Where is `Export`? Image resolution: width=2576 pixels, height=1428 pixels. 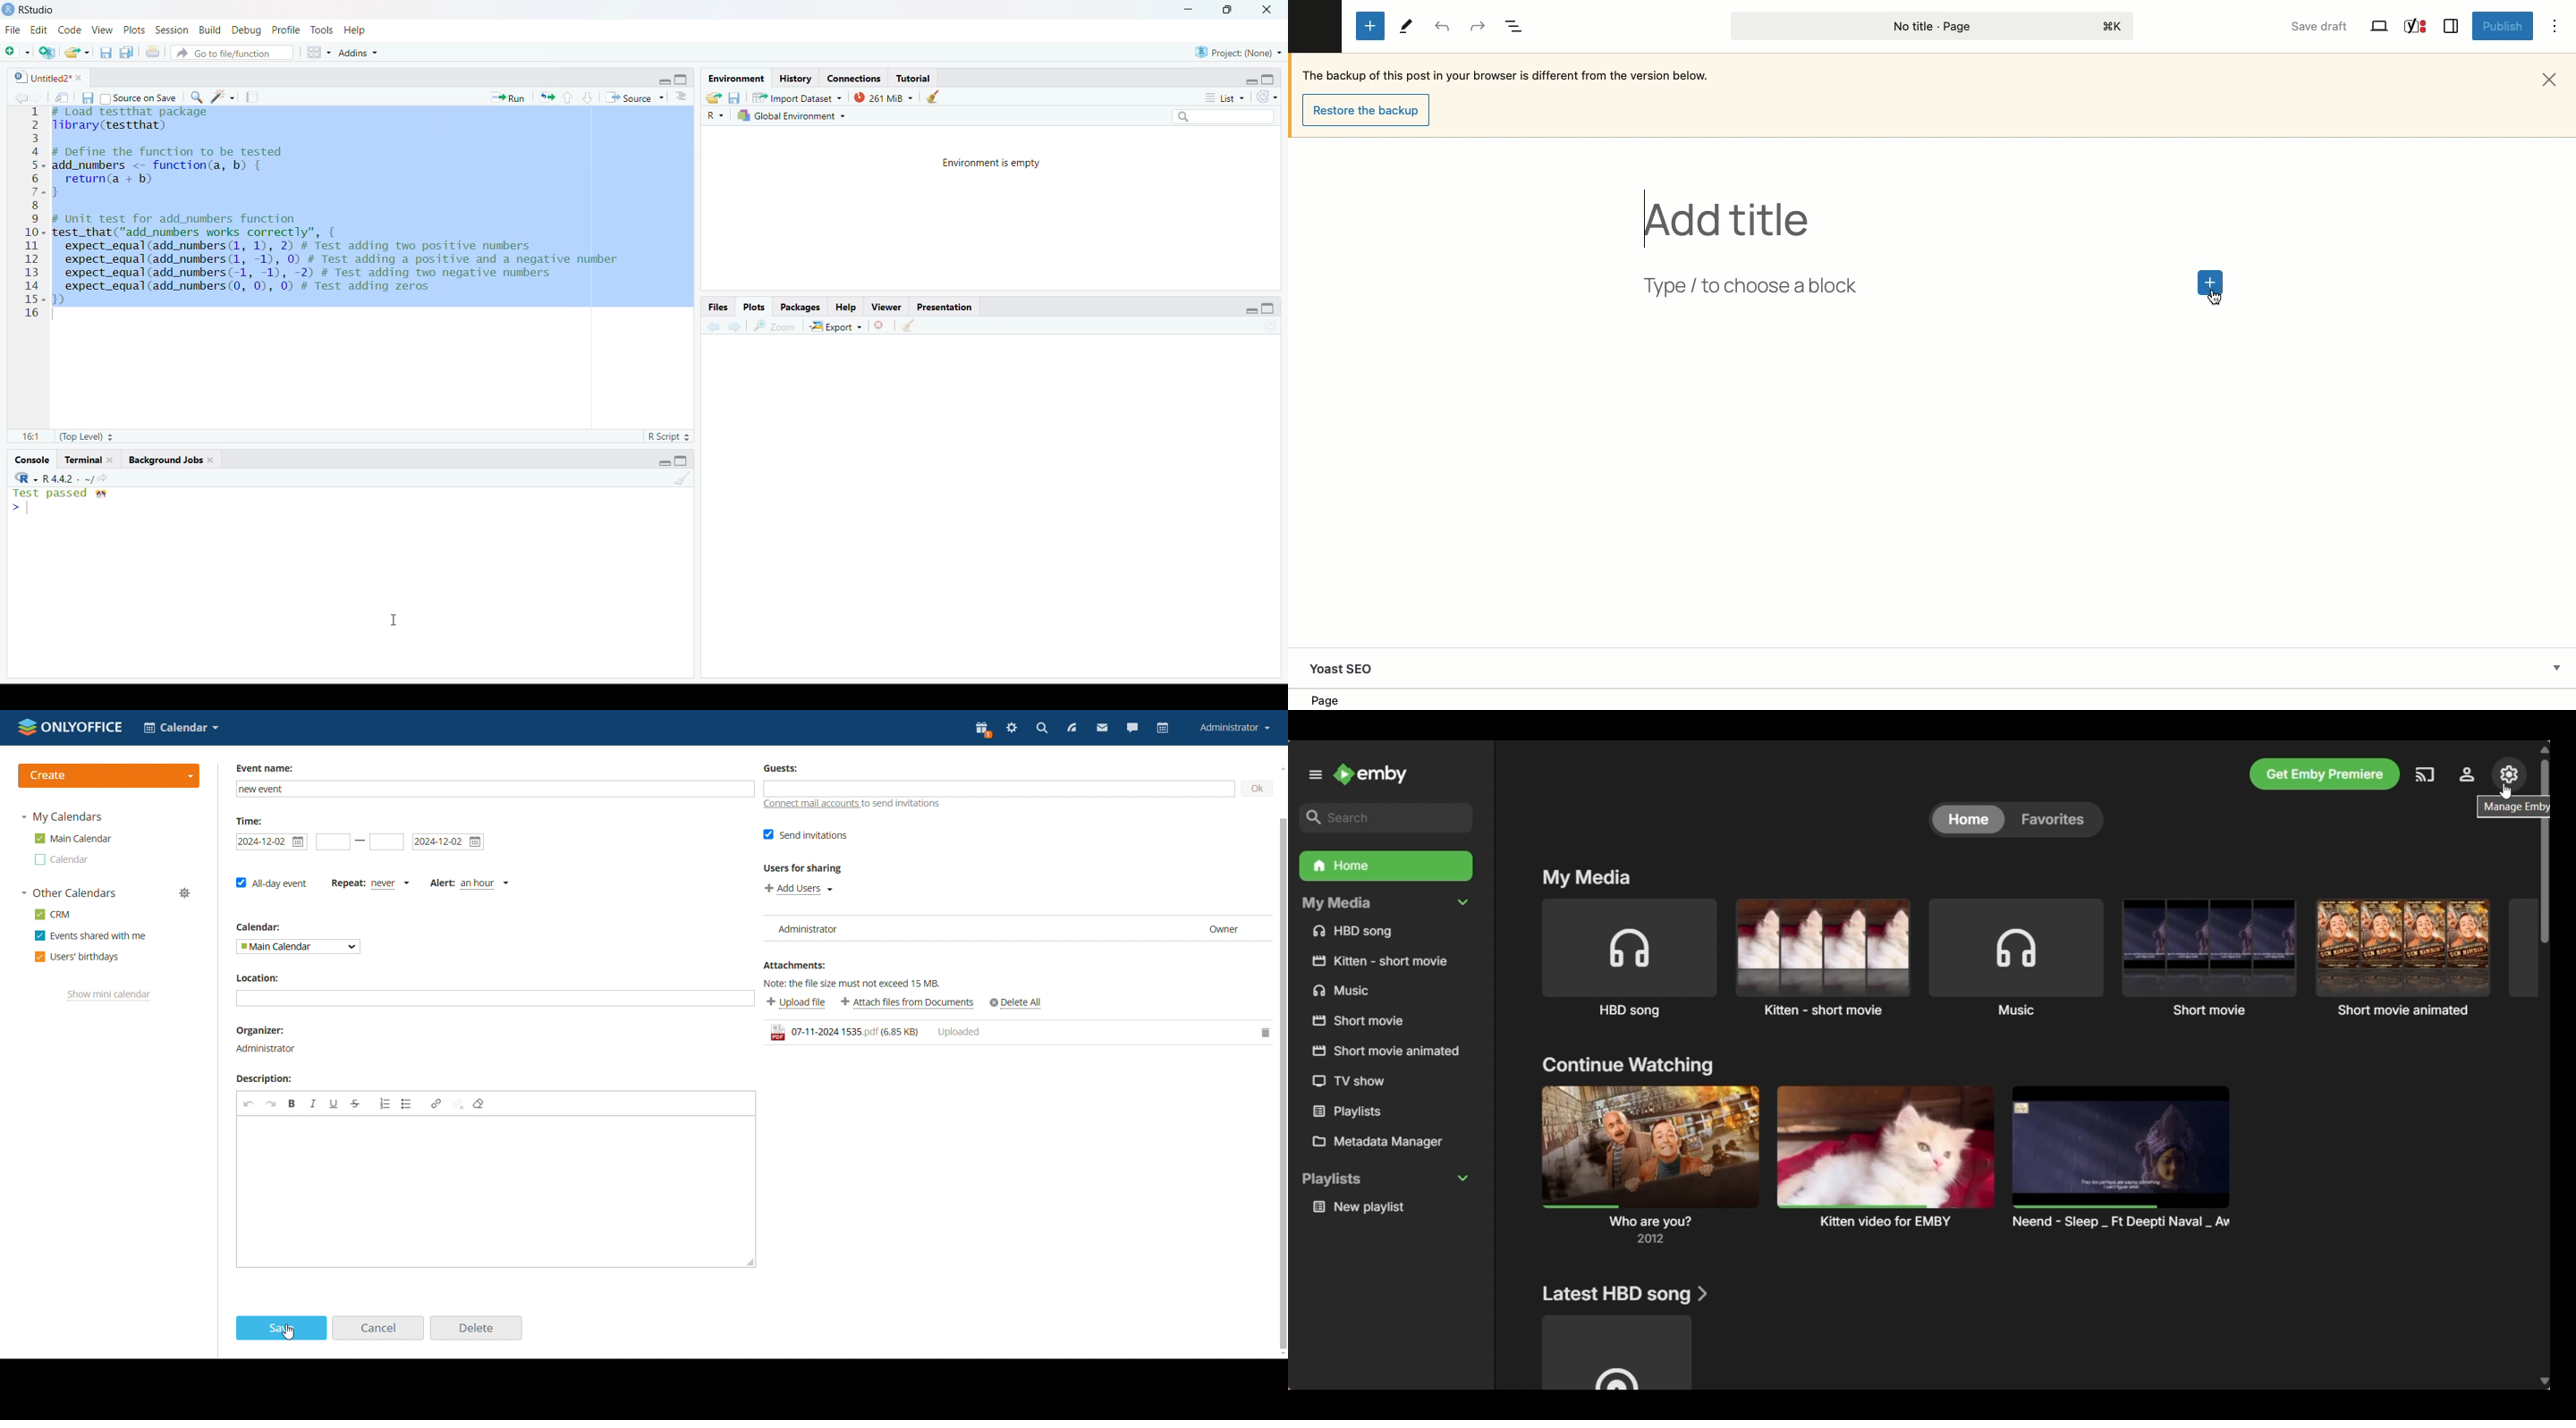 Export is located at coordinates (835, 327).